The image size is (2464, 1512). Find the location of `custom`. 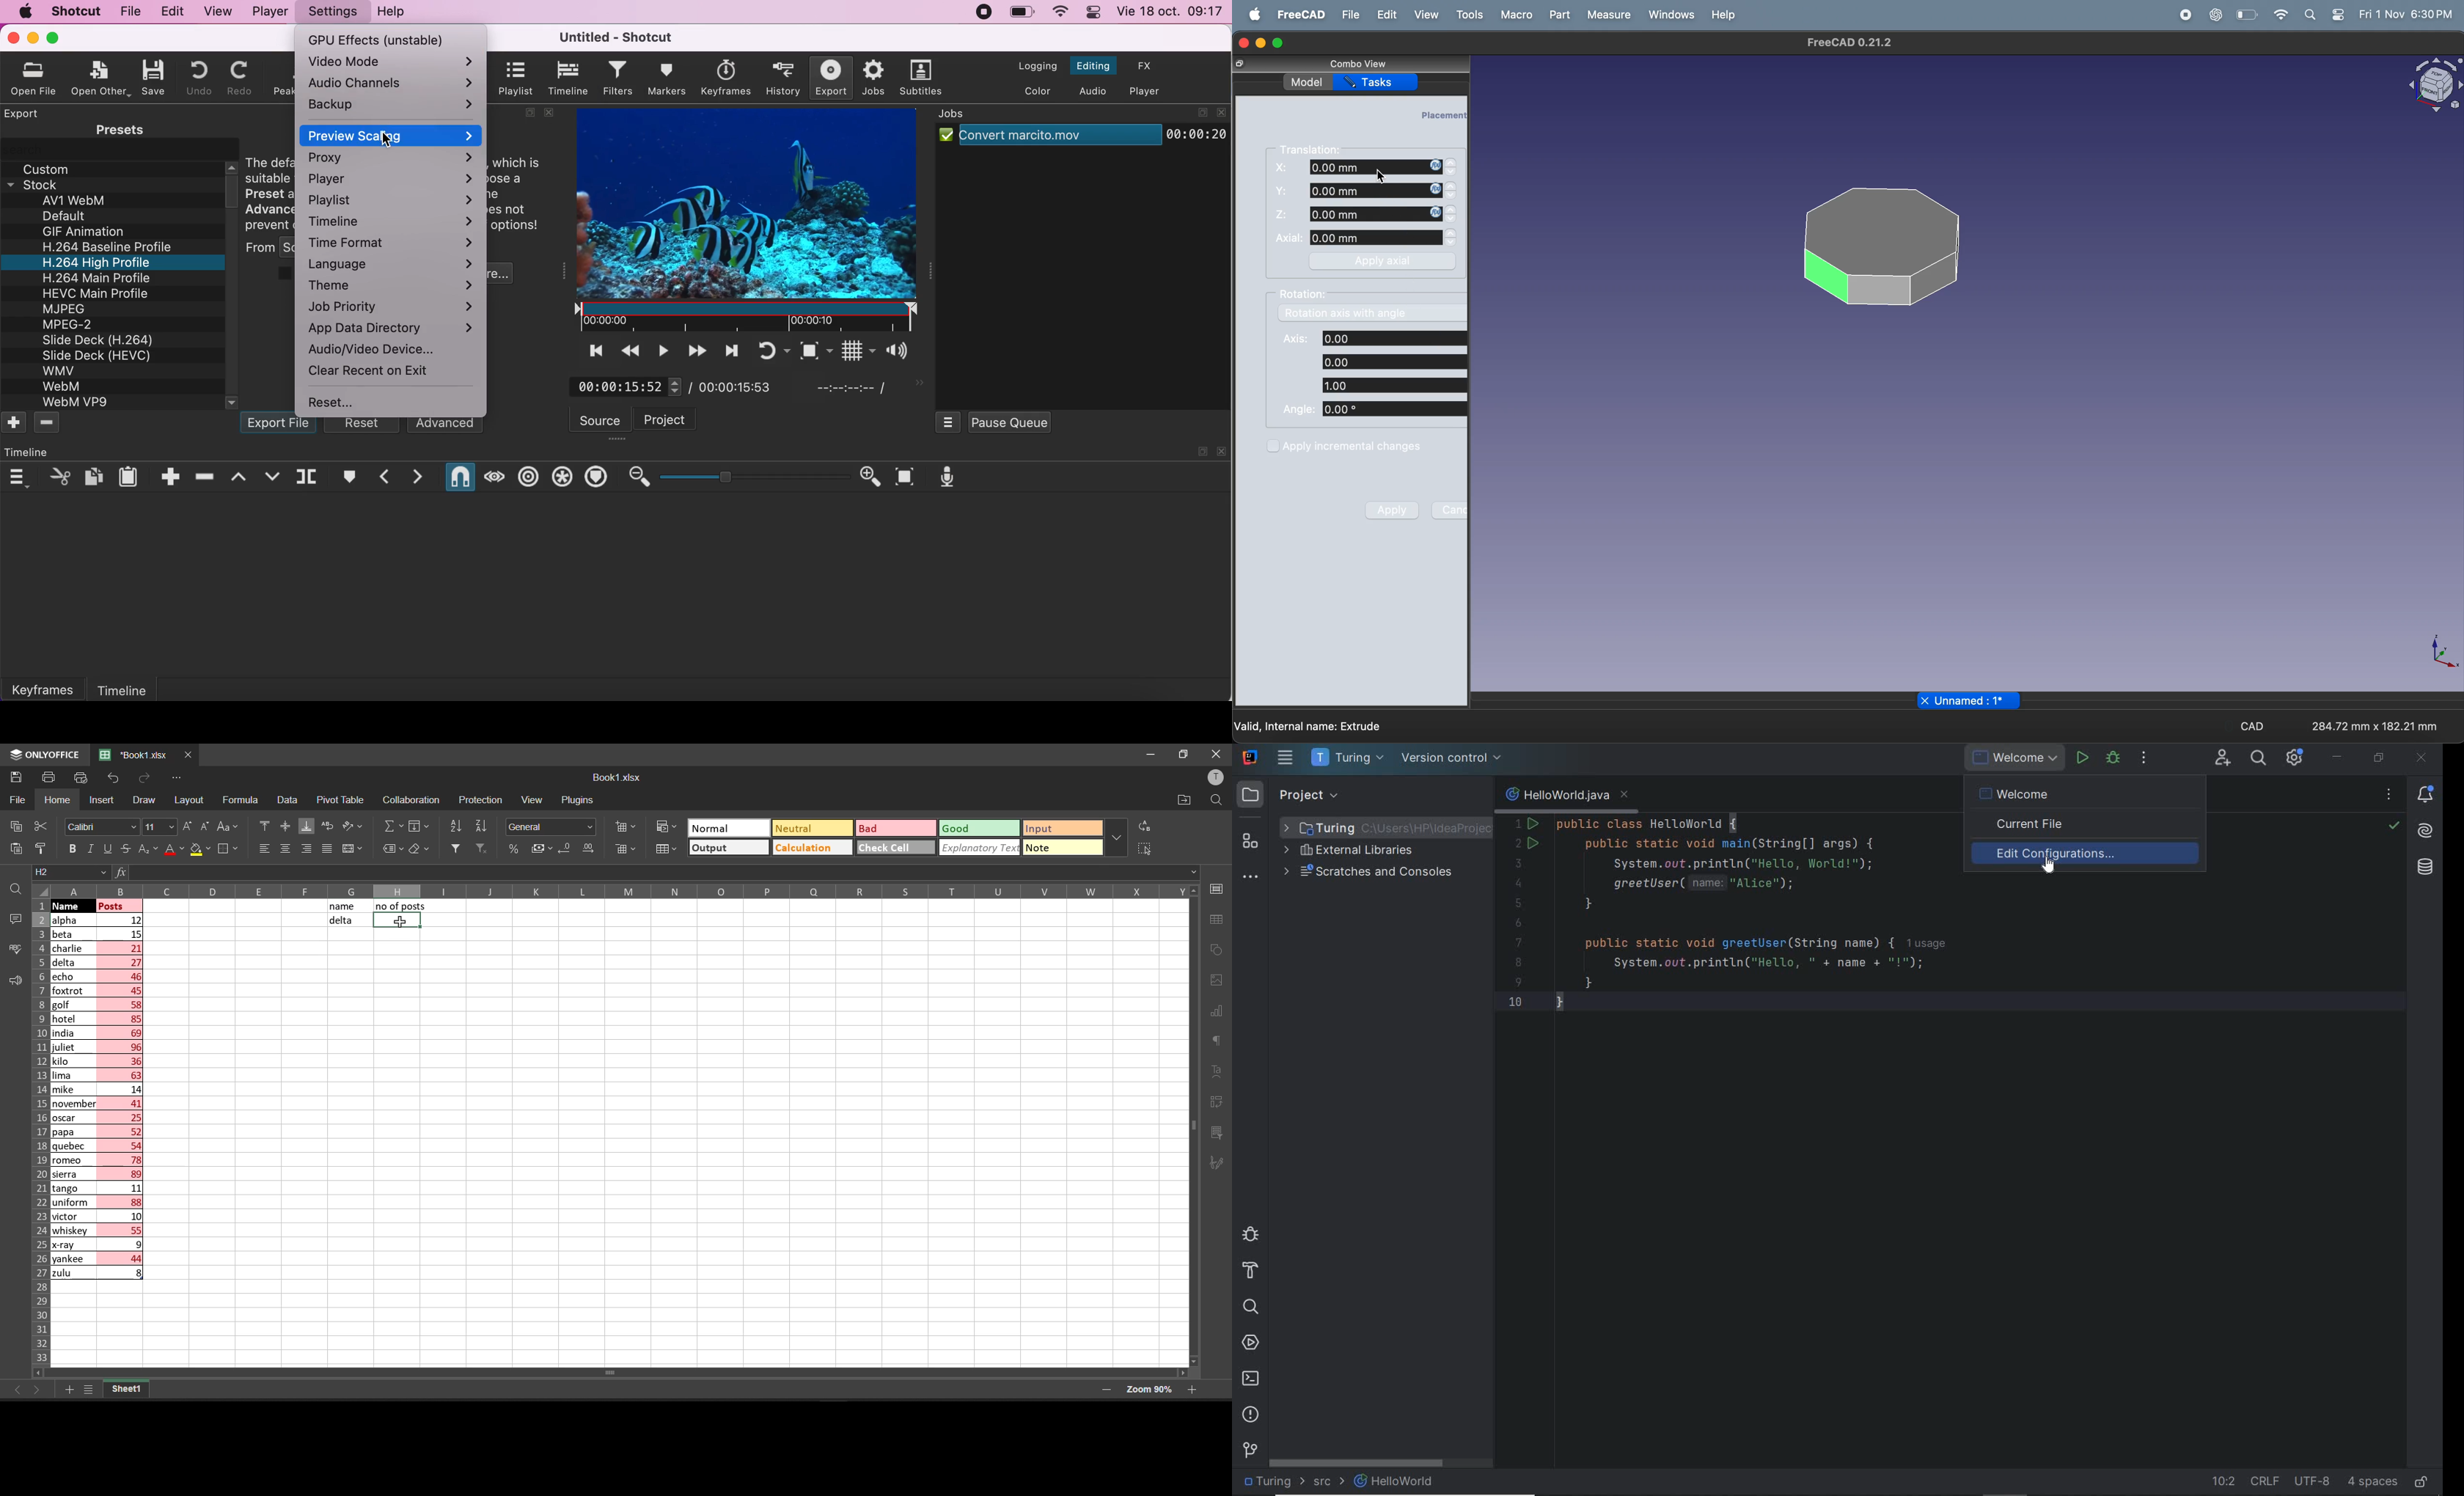

custom is located at coordinates (50, 167).